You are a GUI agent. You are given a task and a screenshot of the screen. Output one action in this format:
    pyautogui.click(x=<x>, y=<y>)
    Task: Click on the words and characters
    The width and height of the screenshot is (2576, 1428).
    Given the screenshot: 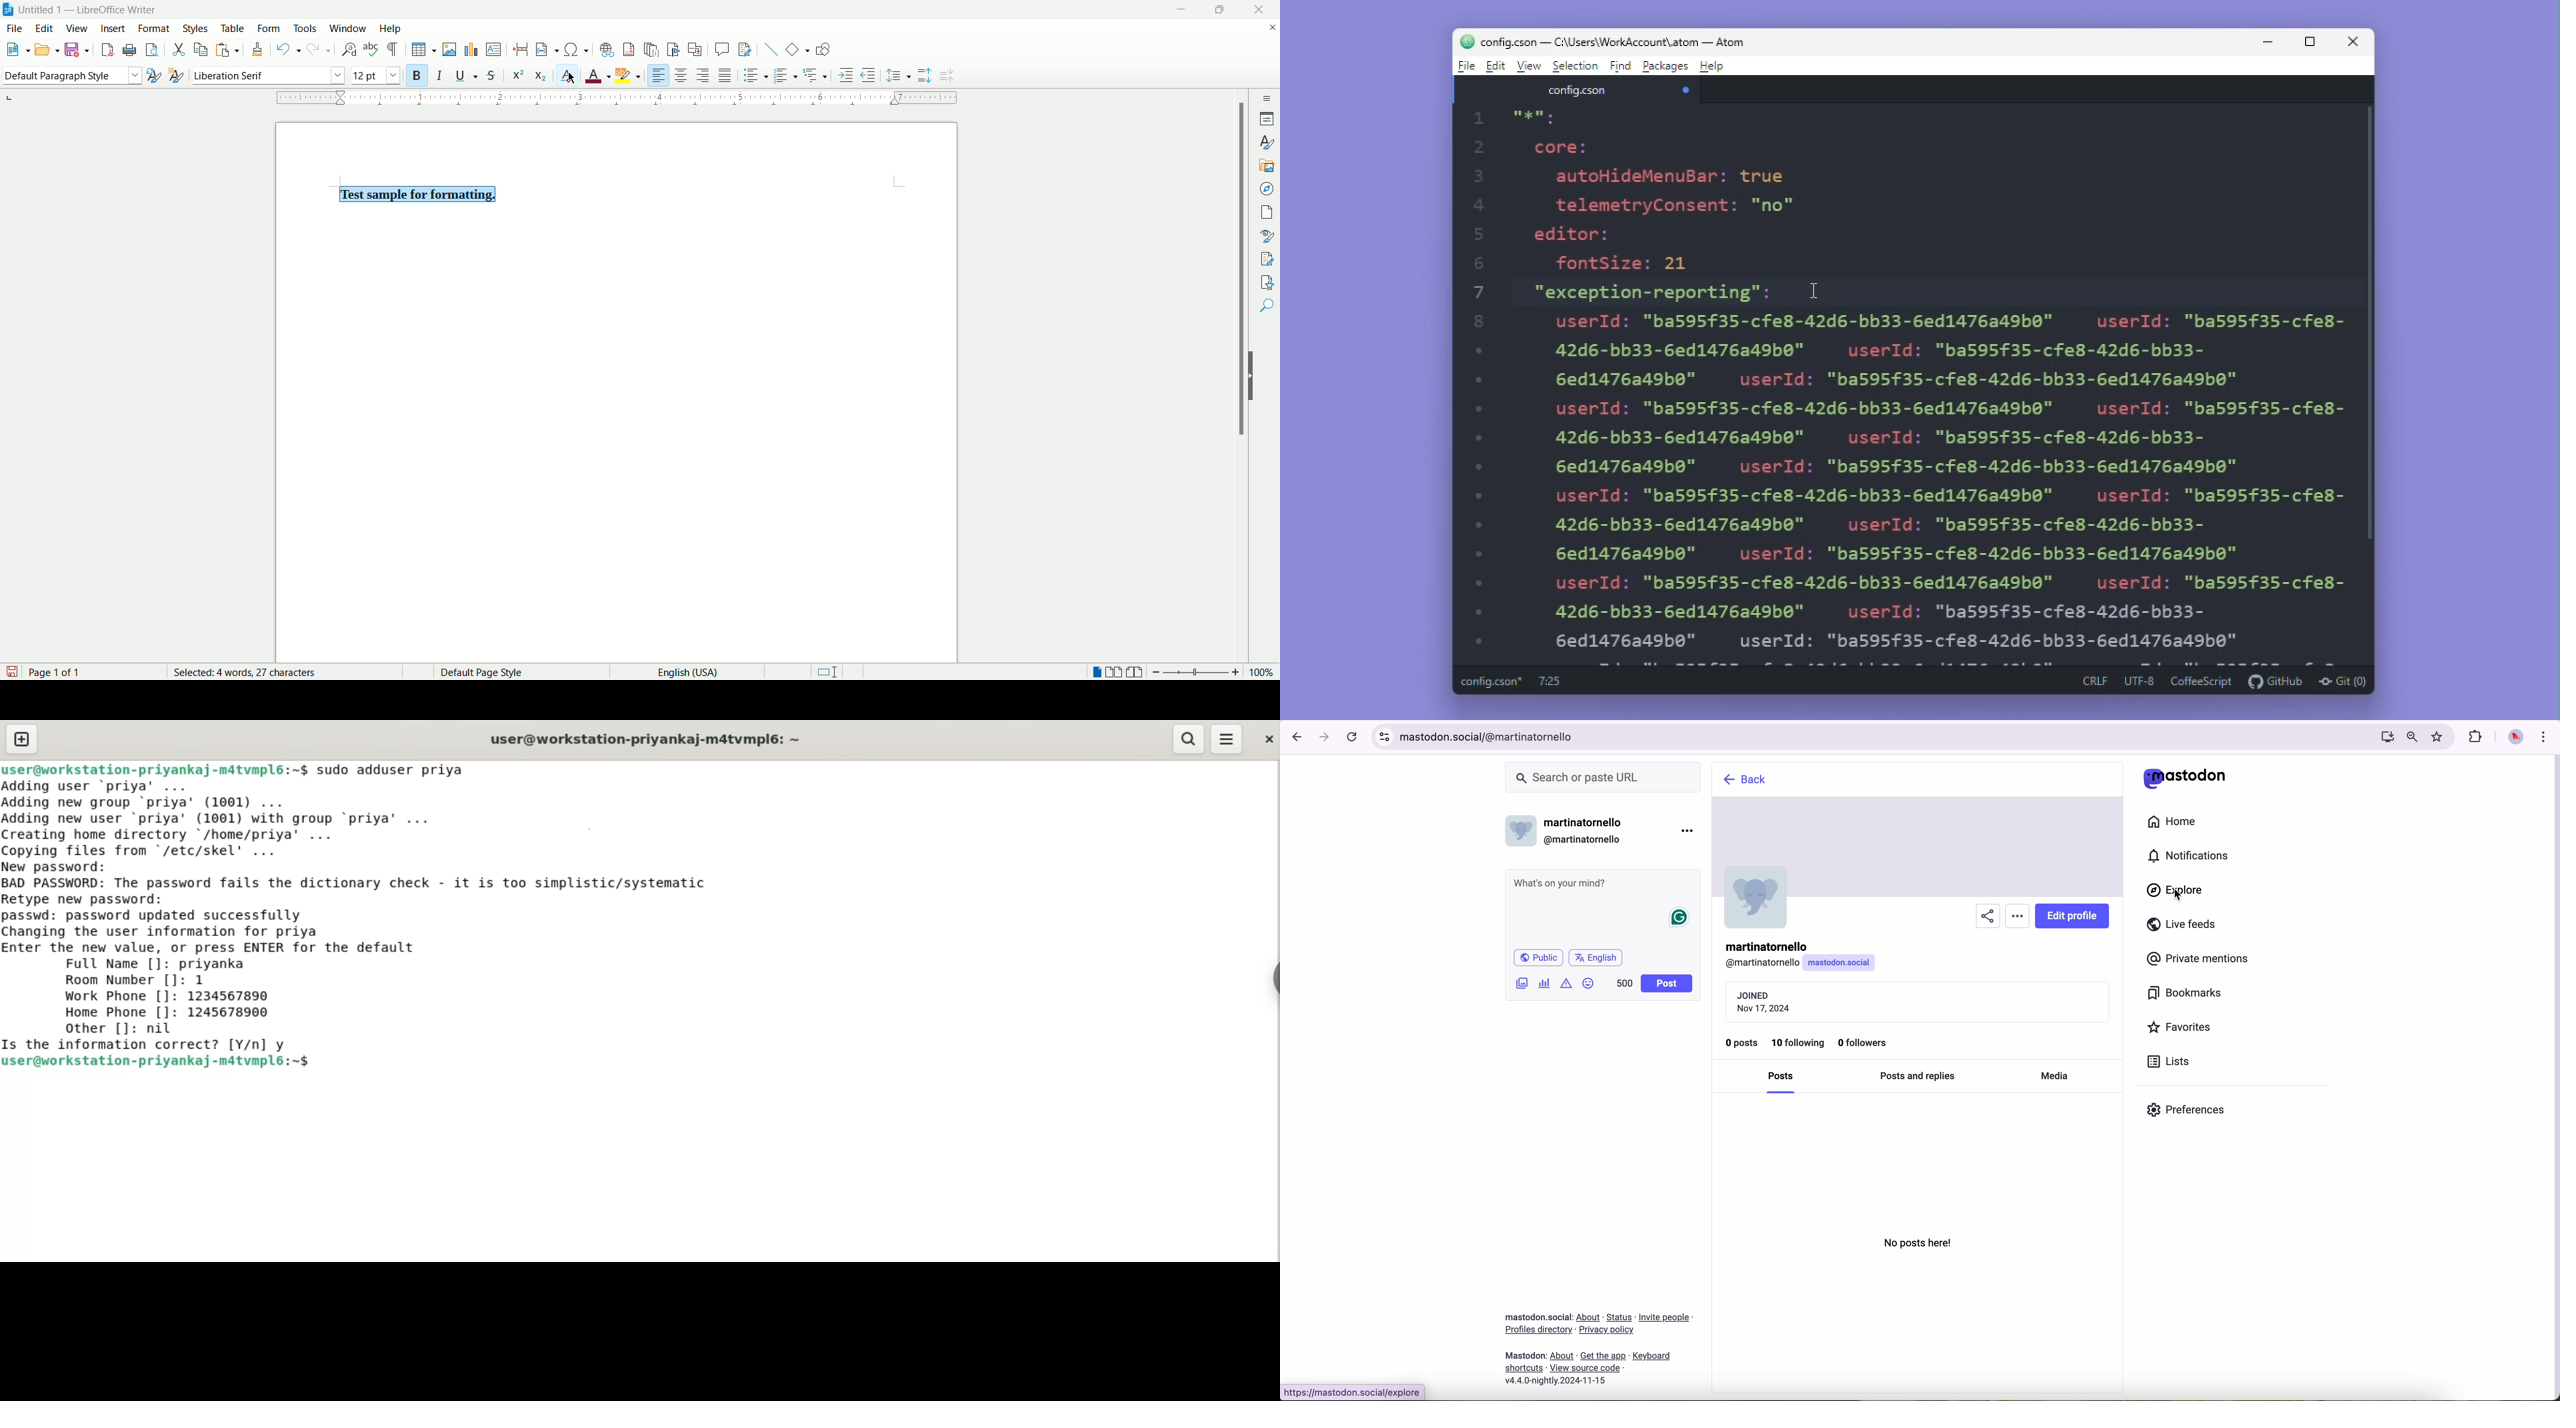 What is the action you would take?
    pyautogui.click(x=247, y=672)
    